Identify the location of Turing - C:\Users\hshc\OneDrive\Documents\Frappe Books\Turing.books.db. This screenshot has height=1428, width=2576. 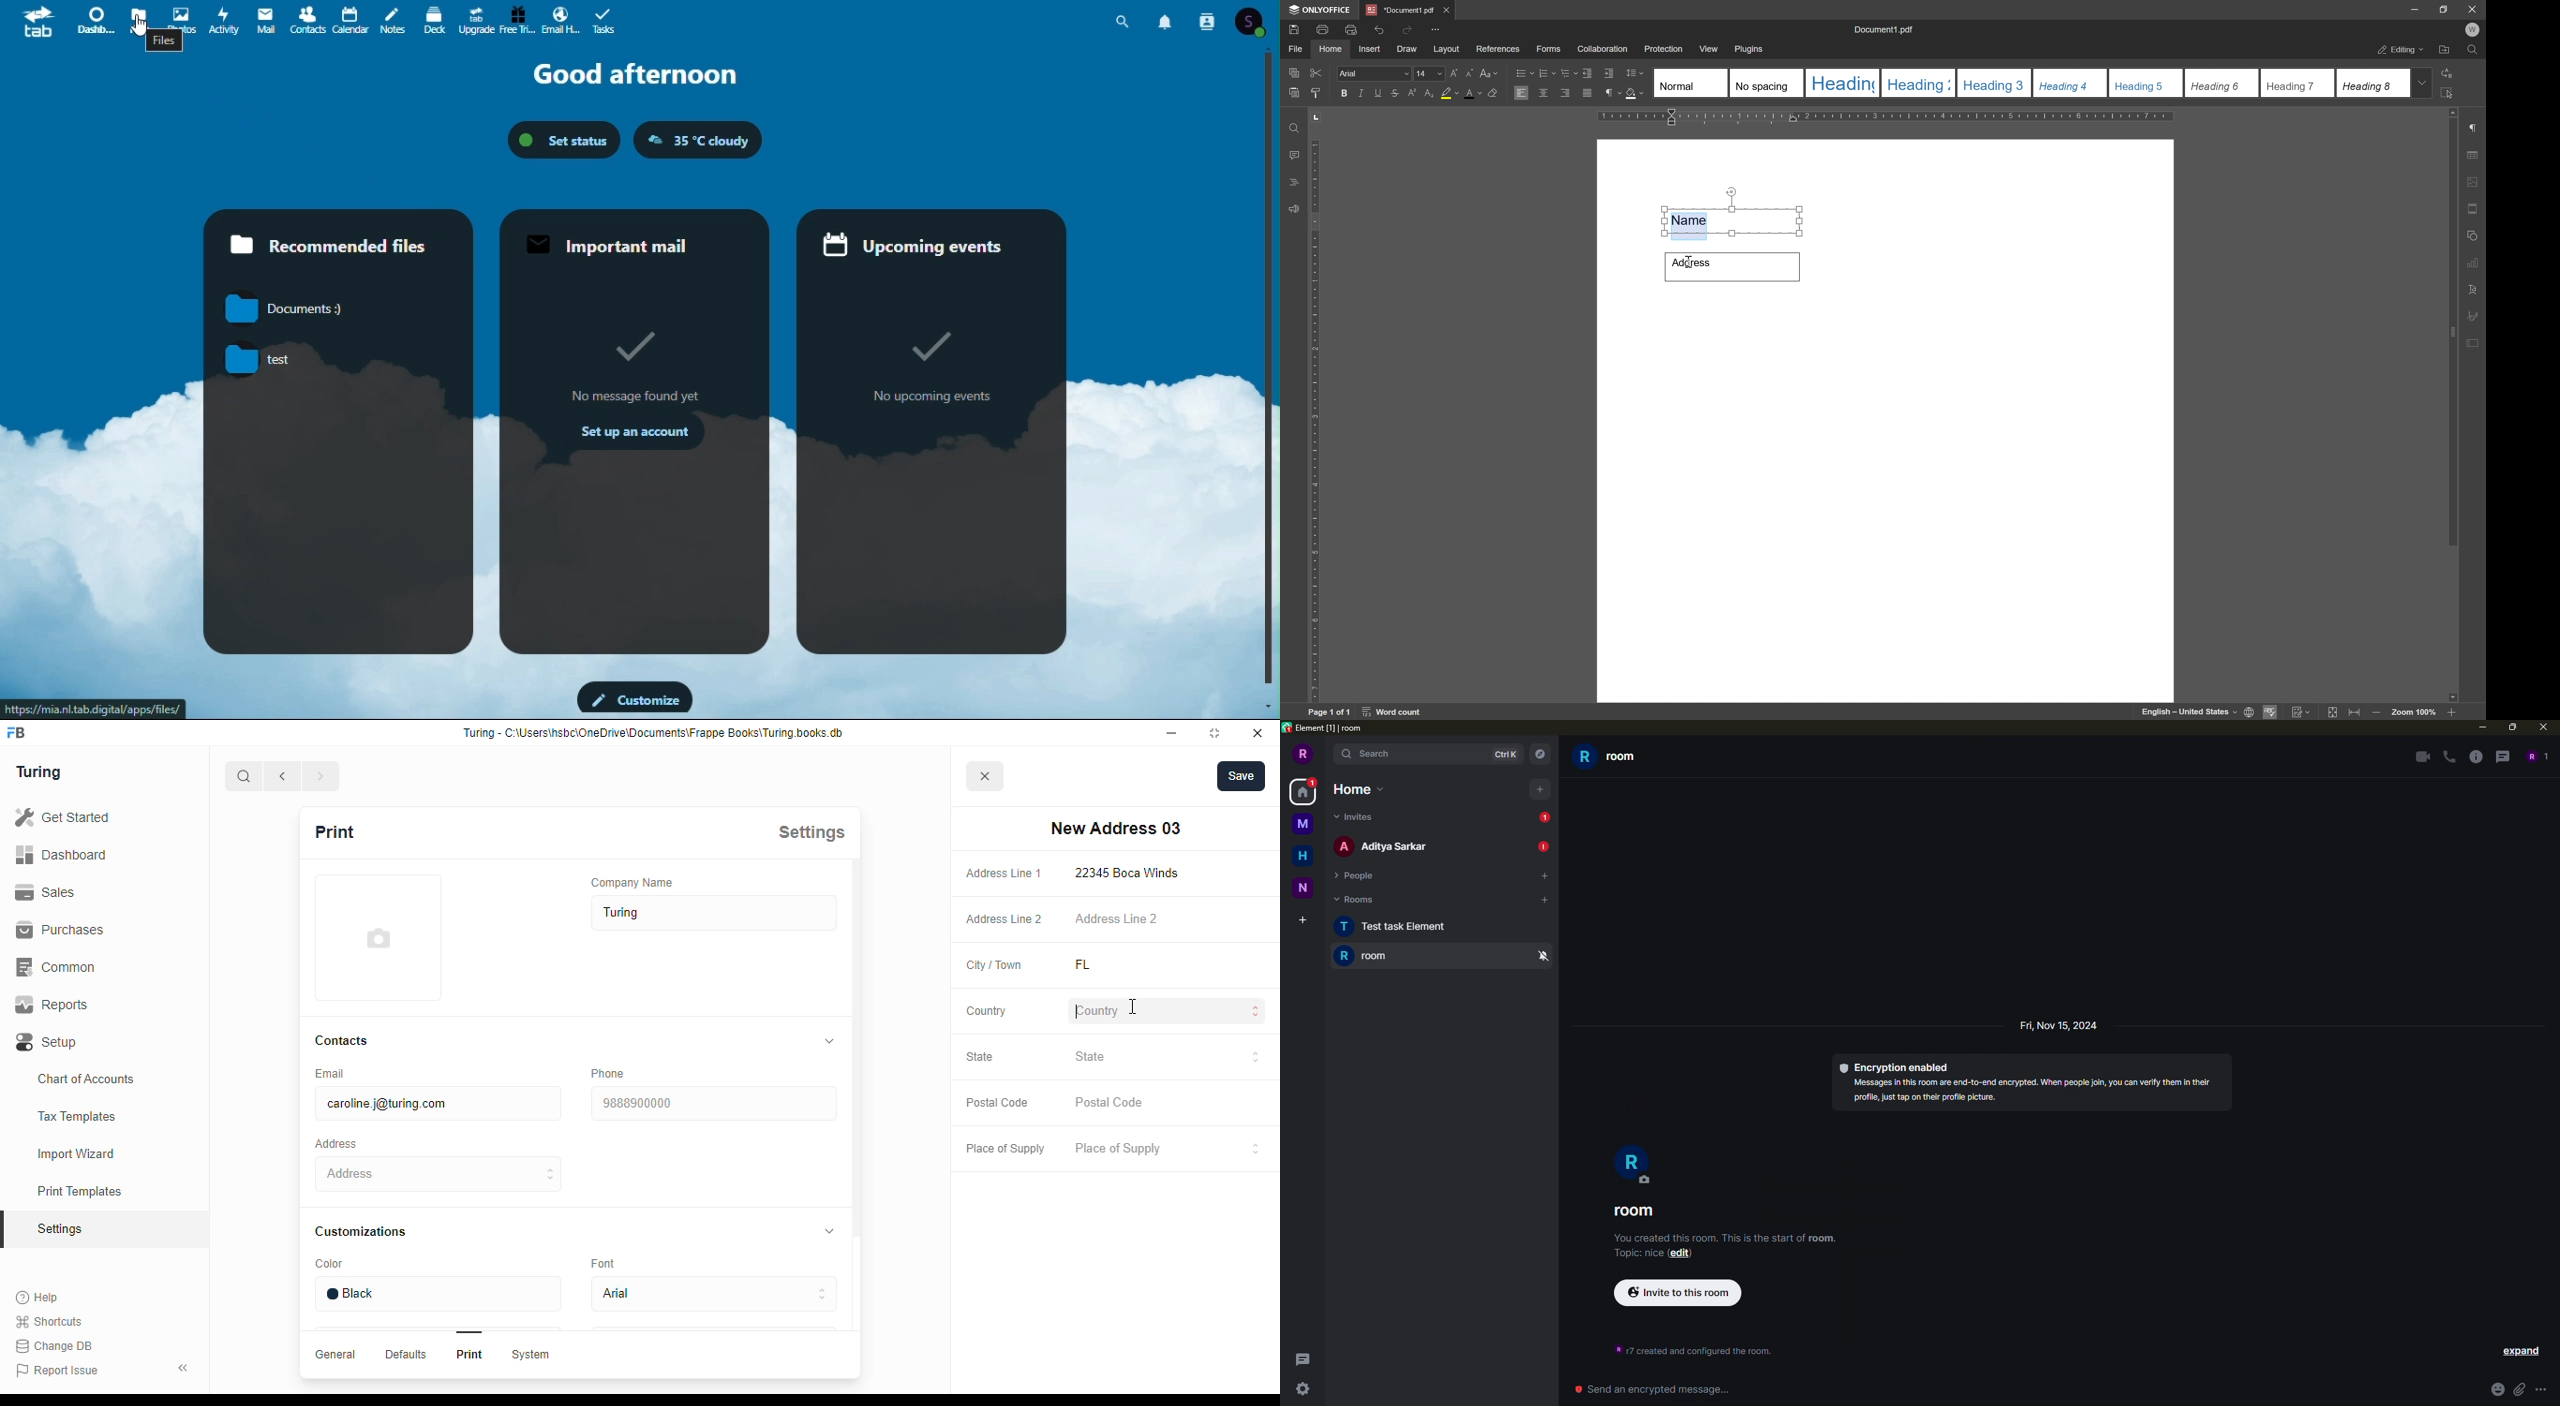
(655, 733).